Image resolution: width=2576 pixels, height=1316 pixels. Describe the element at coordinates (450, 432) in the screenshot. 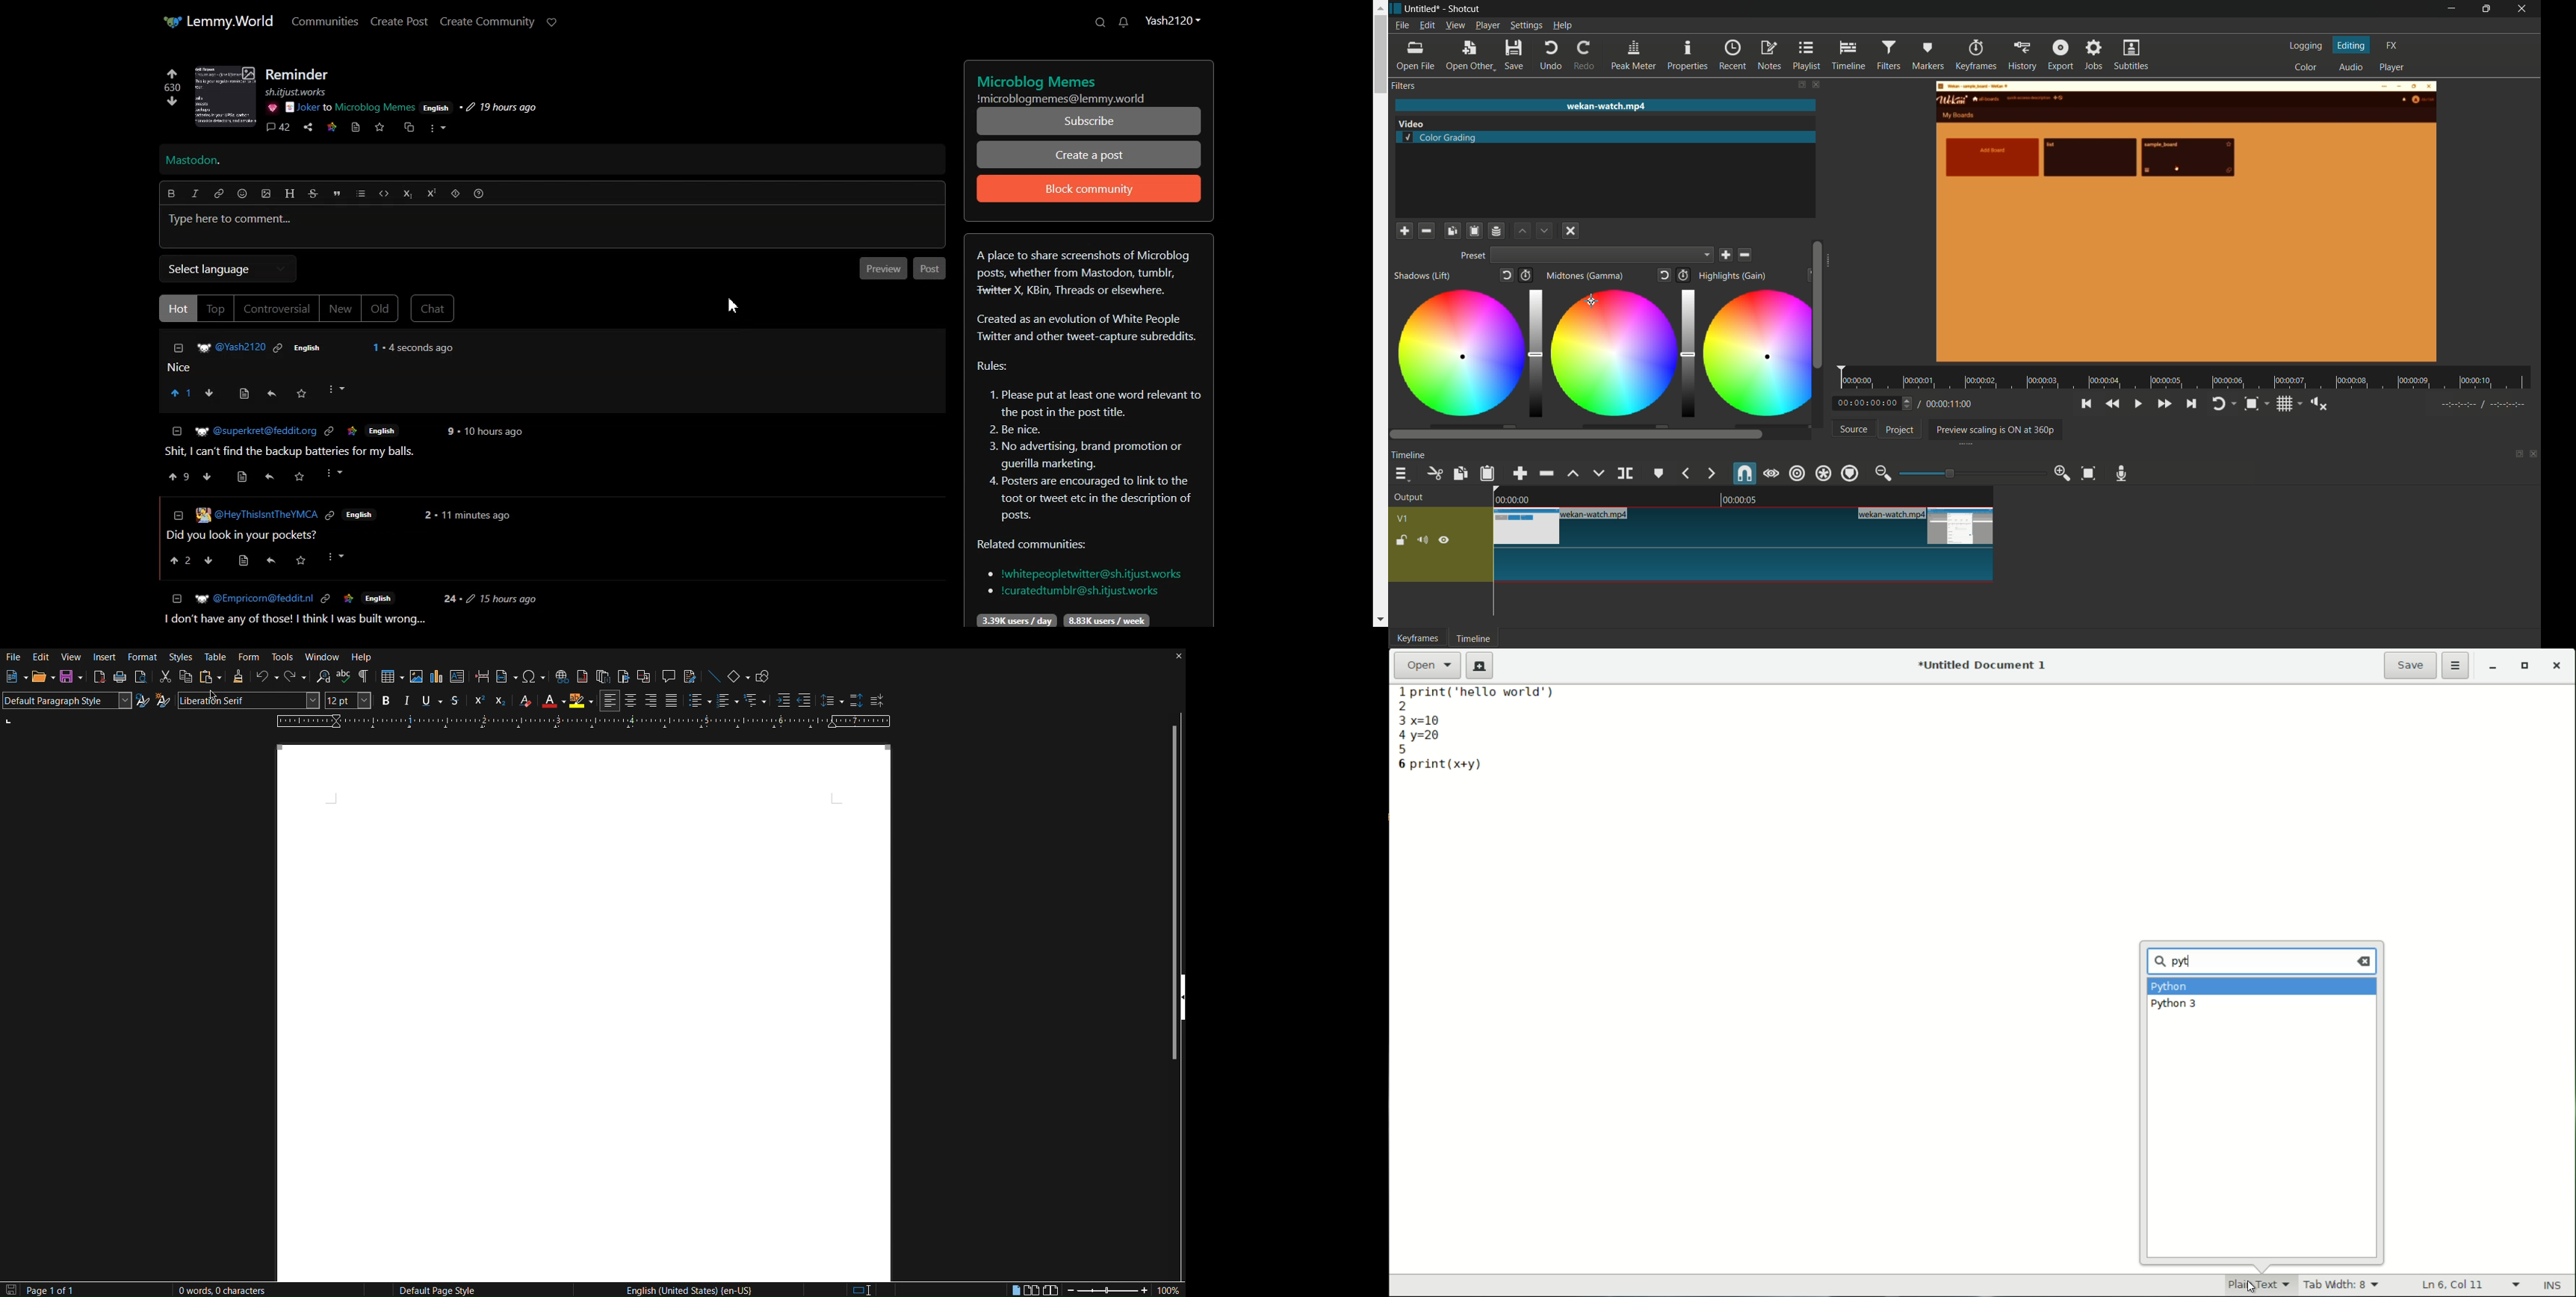

I see `2` at that location.